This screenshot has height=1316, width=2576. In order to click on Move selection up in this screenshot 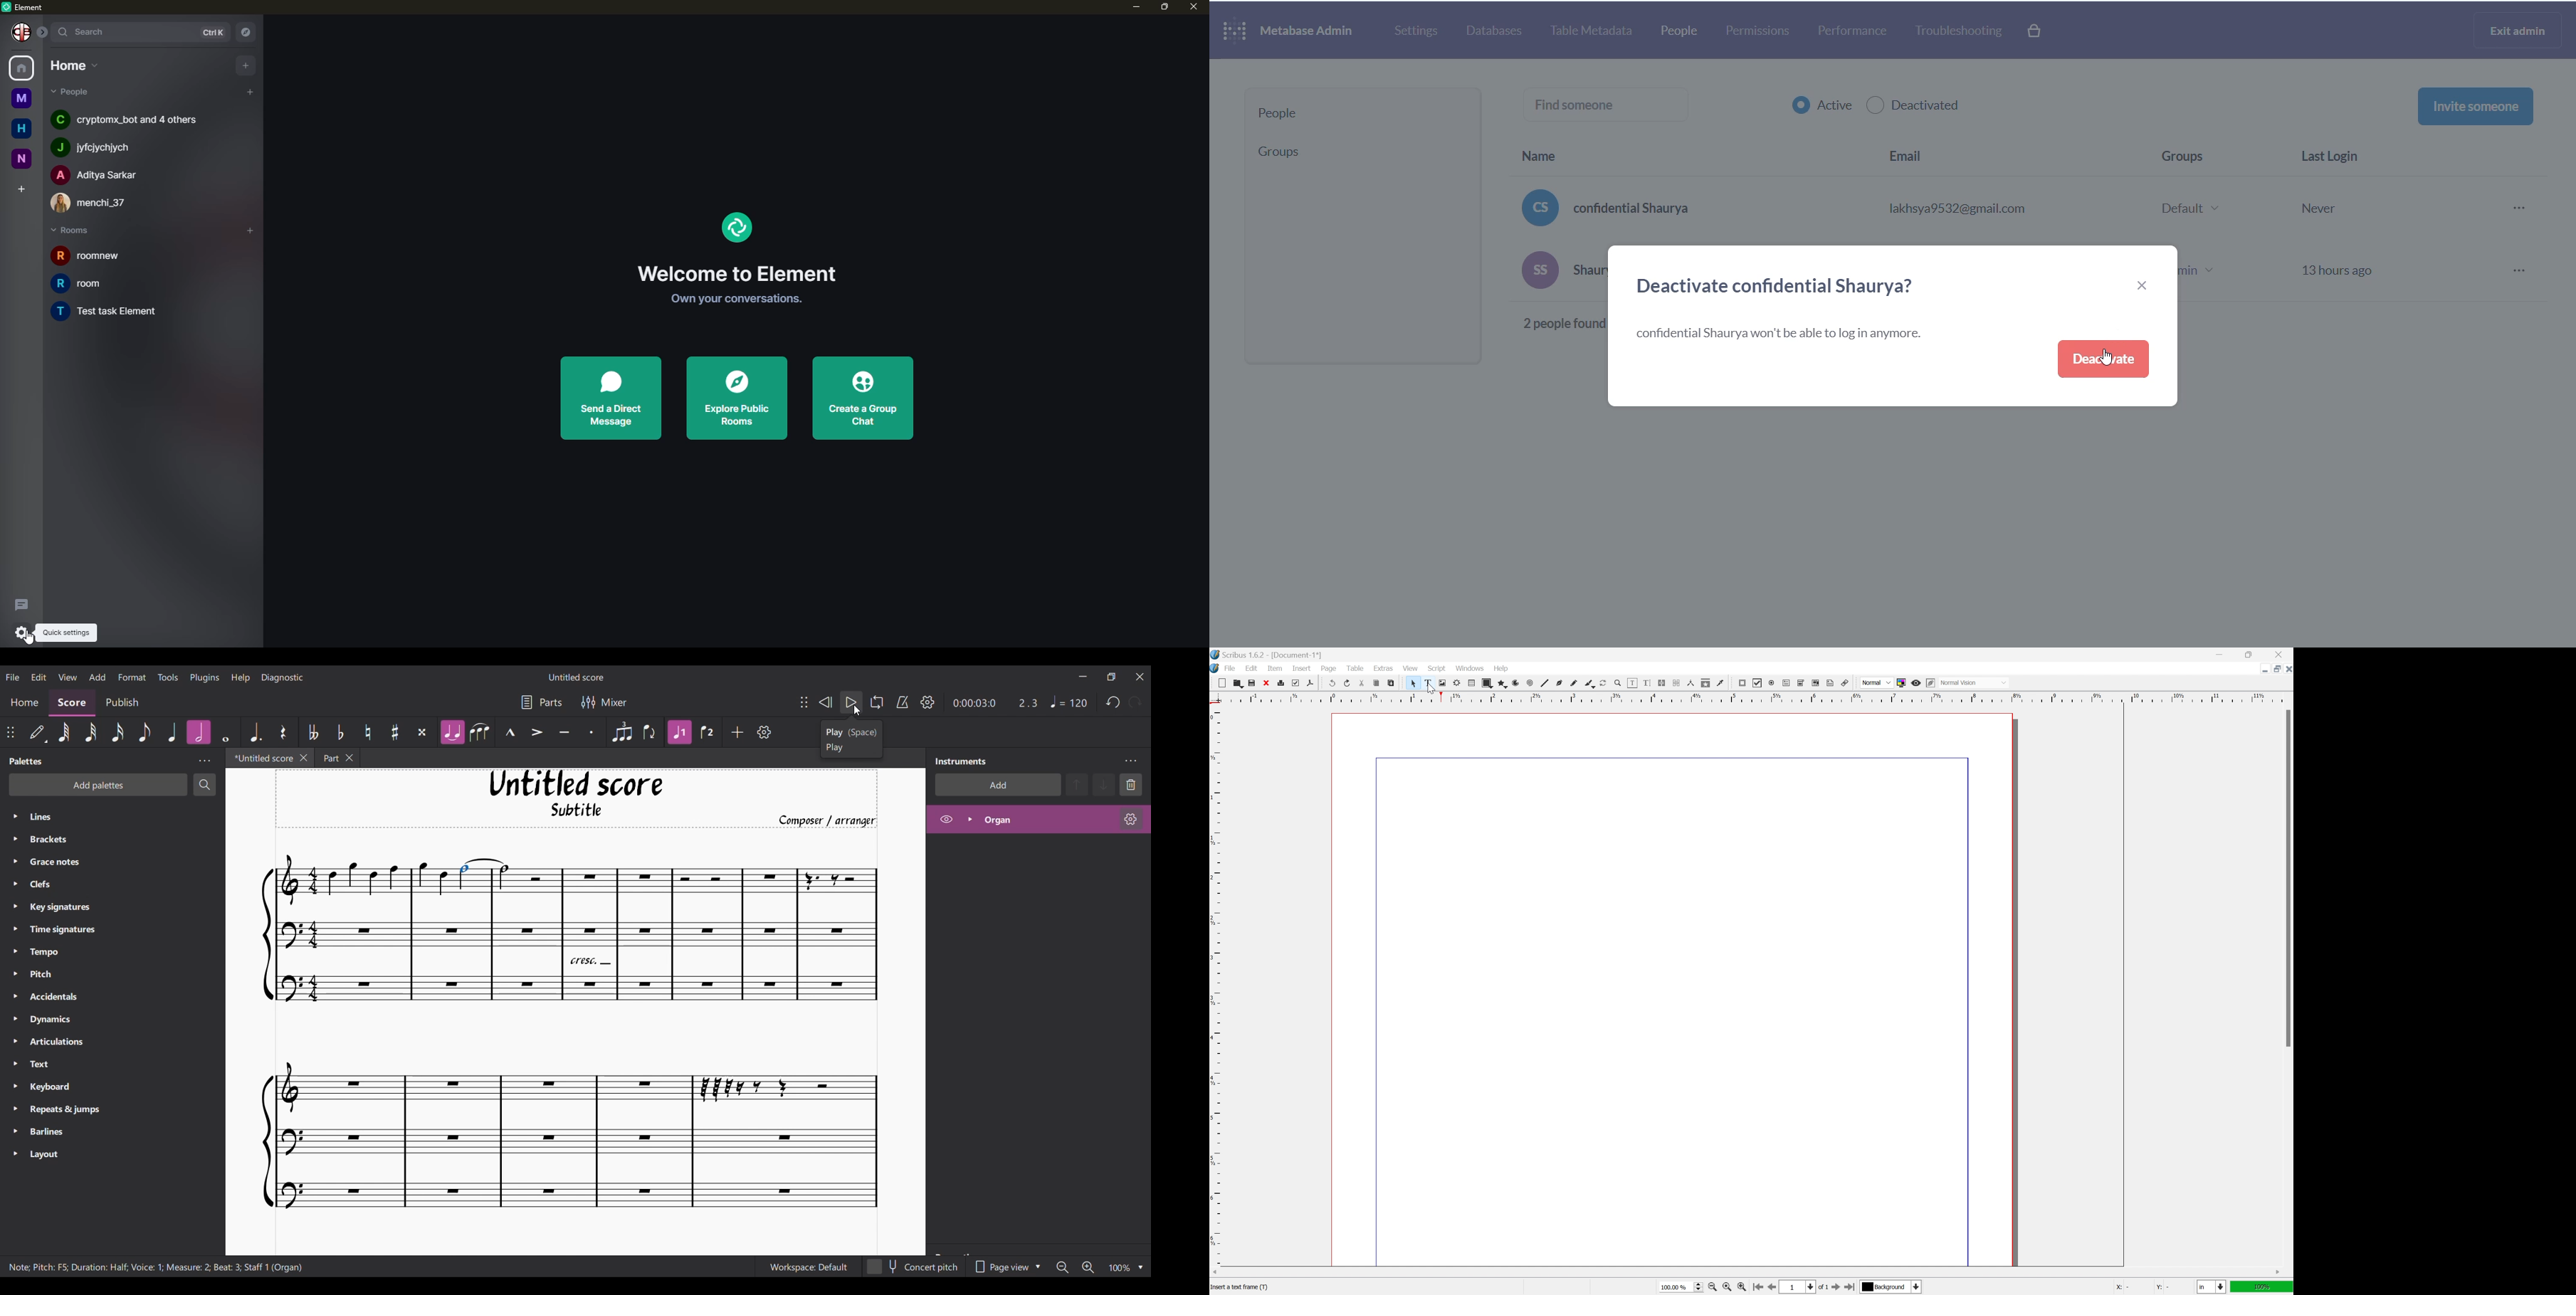, I will do `click(1077, 785)`.